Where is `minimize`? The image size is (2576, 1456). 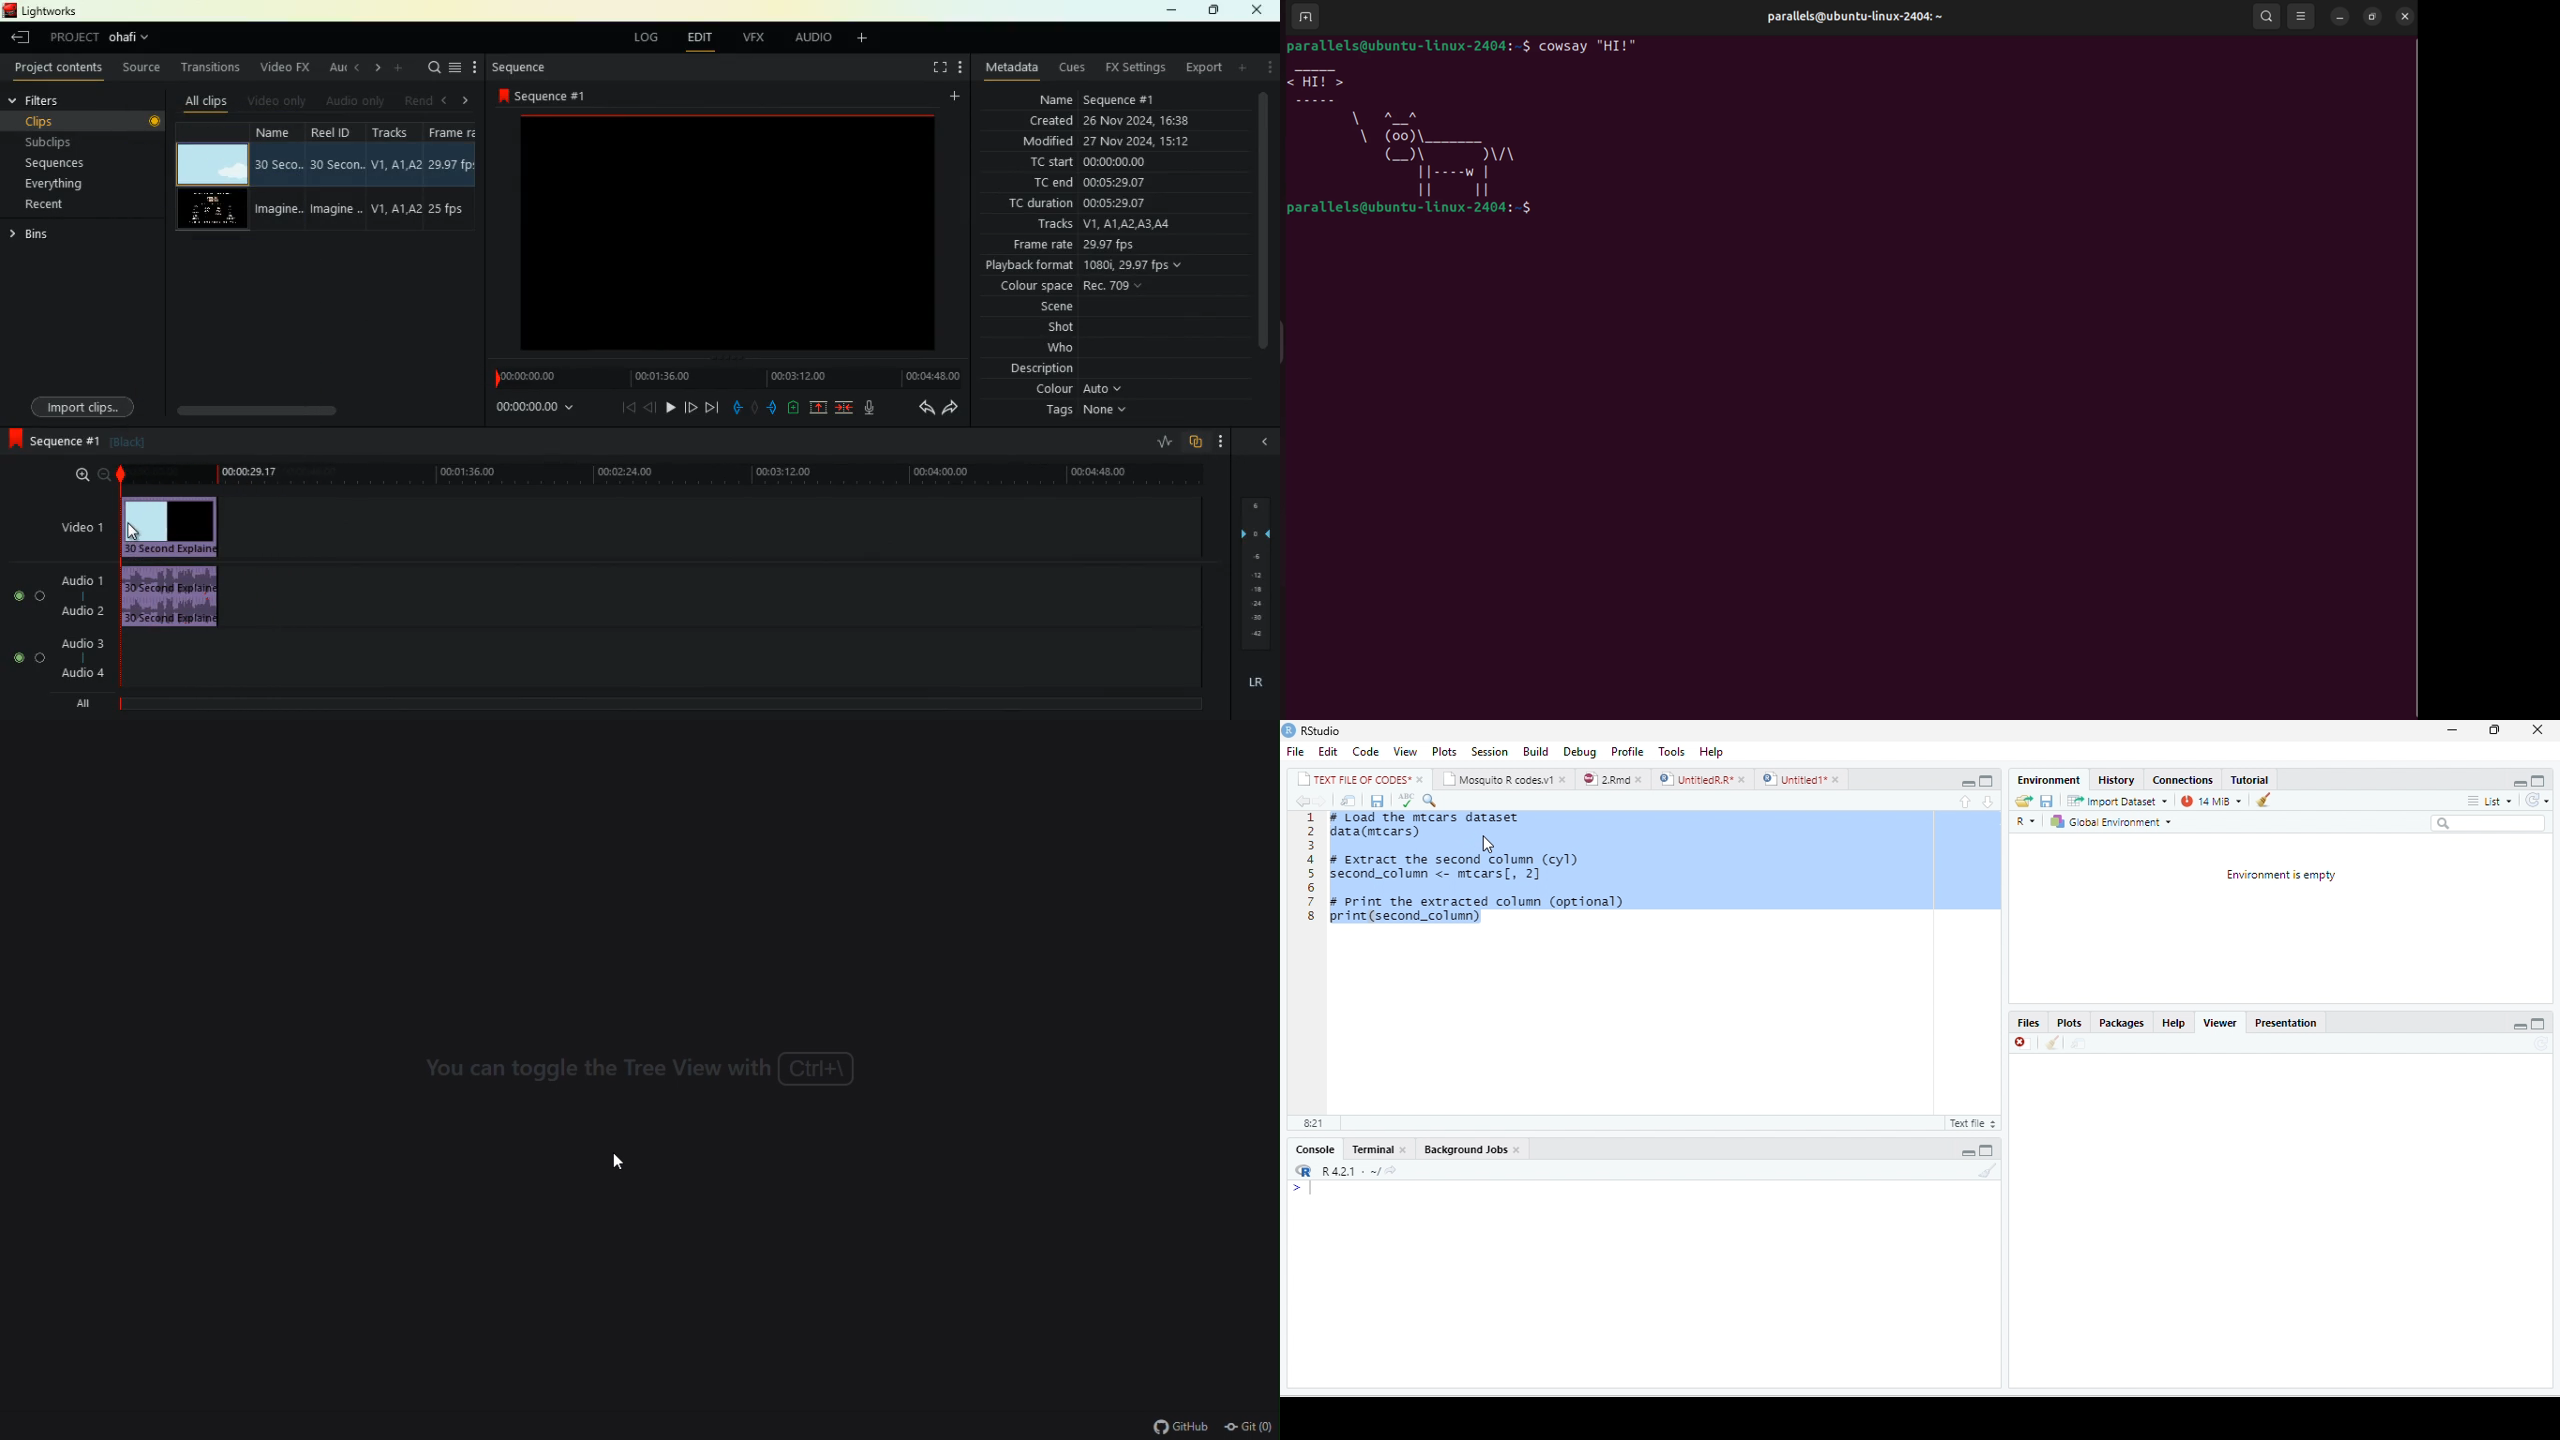
minimize is located at coordinates (1988, 780).